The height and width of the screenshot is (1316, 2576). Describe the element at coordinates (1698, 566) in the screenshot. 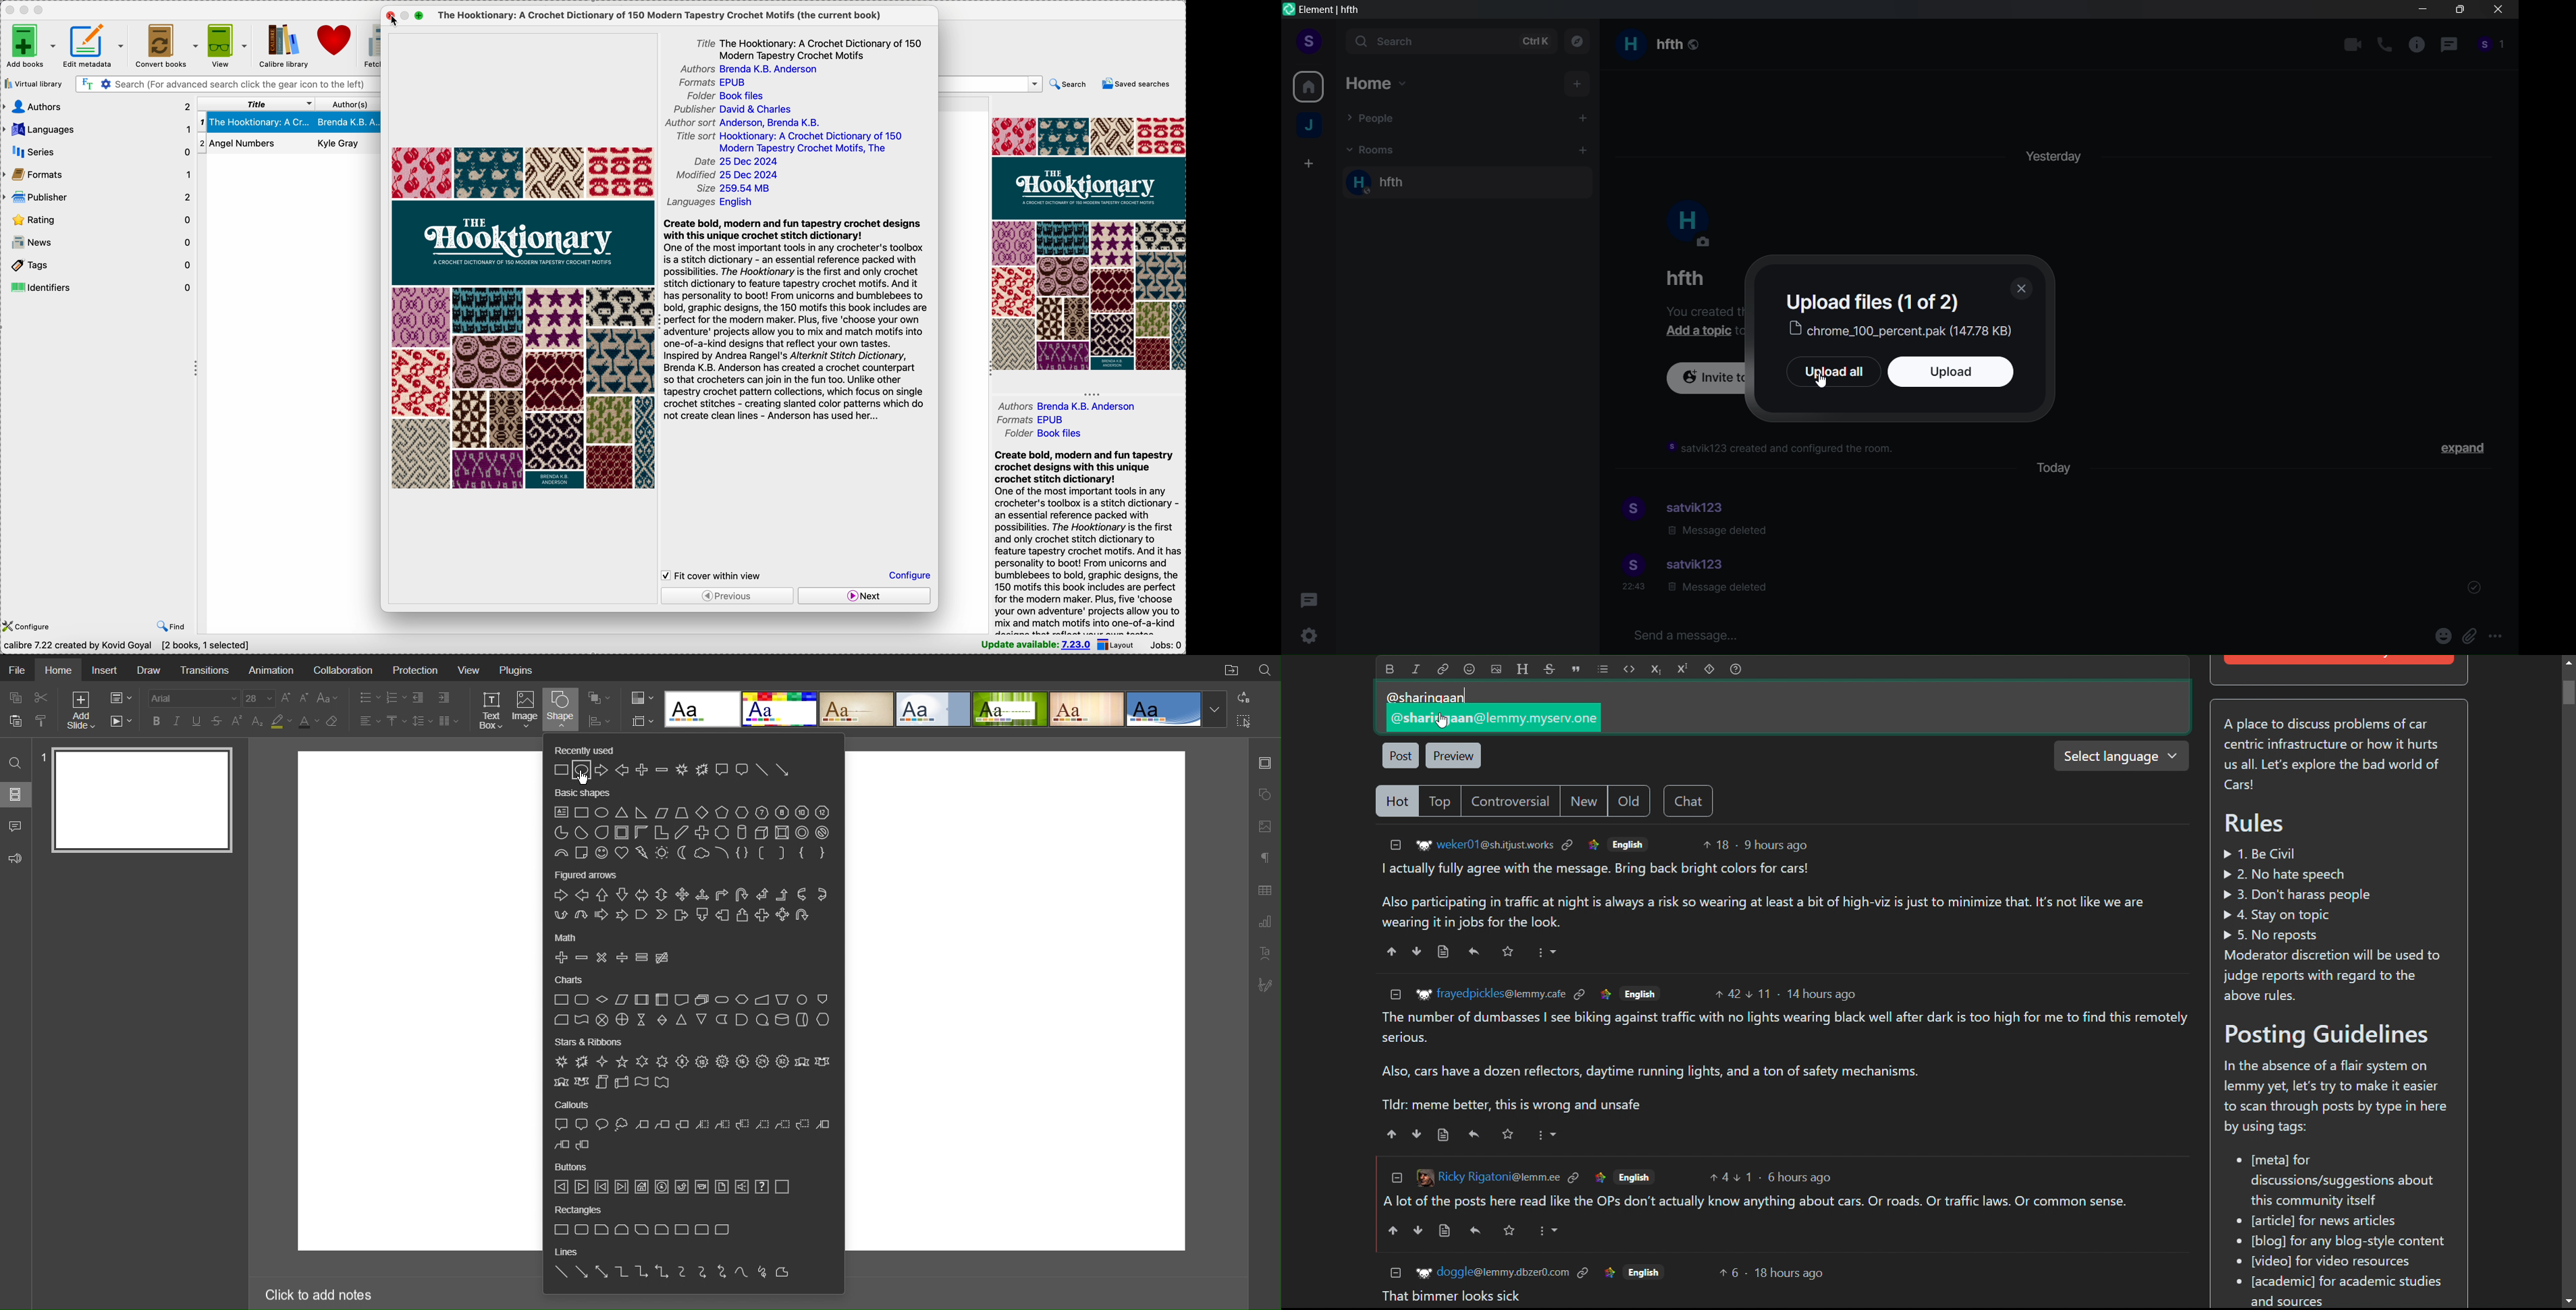

I see `satvik123` at that location.